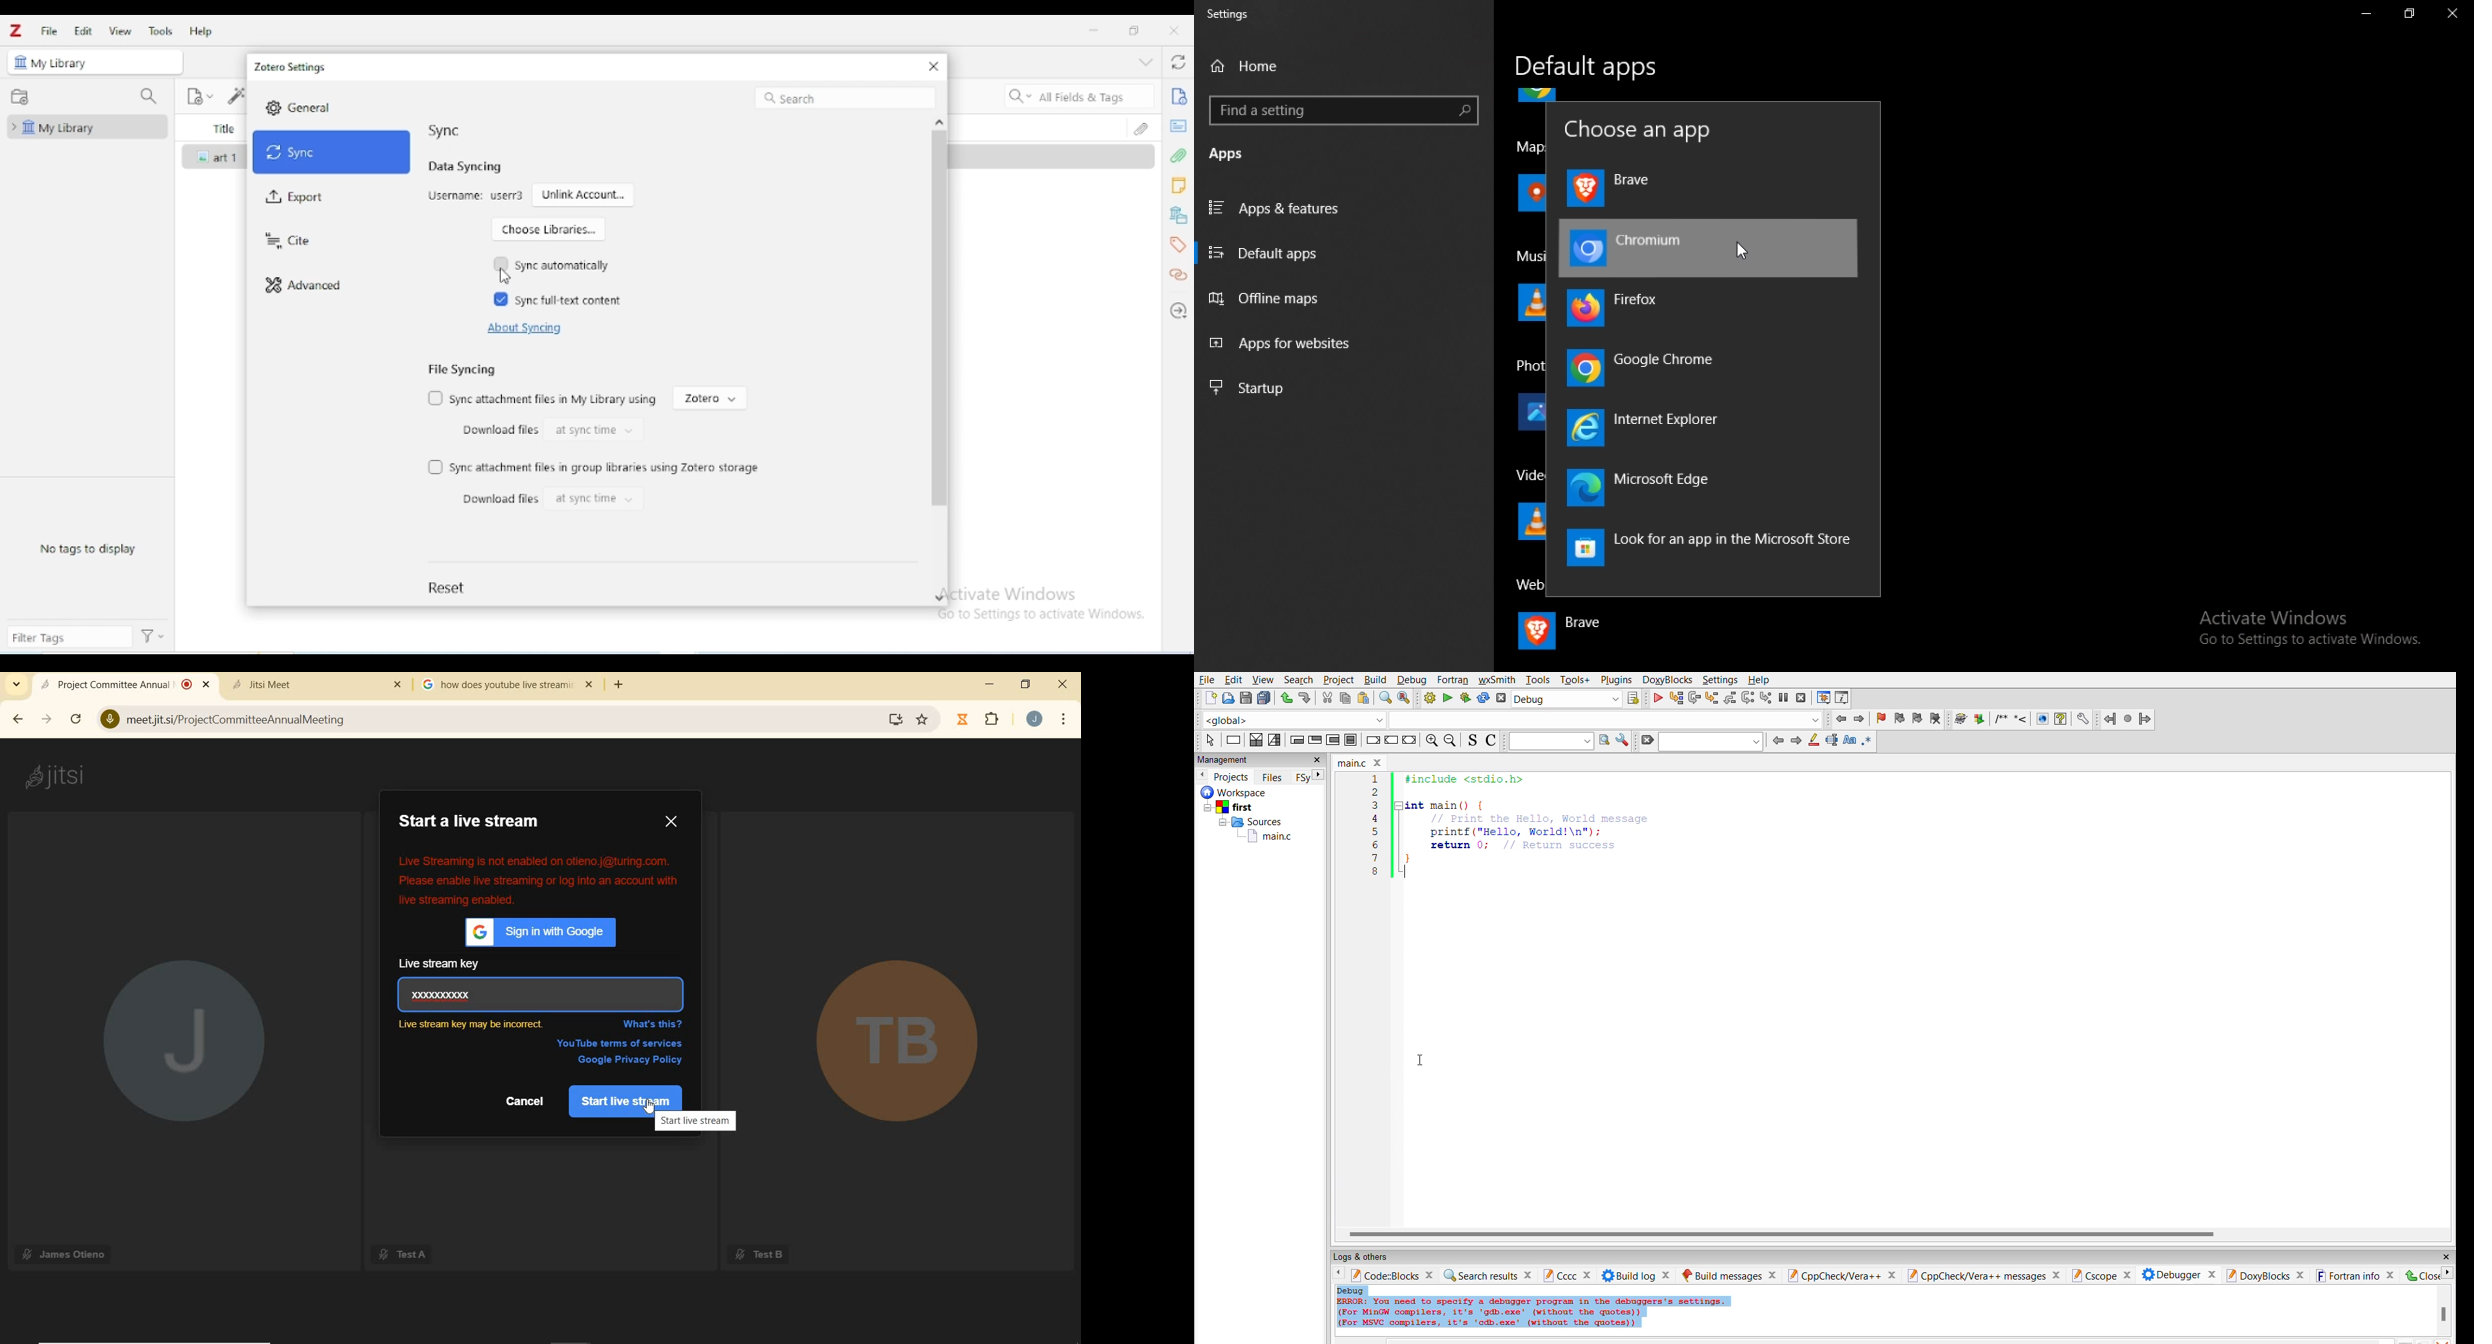 The image size is (2492, 1344). Describe the element at coordinates (88, 548) in the screenshot. I see `no tags to display` at that location.